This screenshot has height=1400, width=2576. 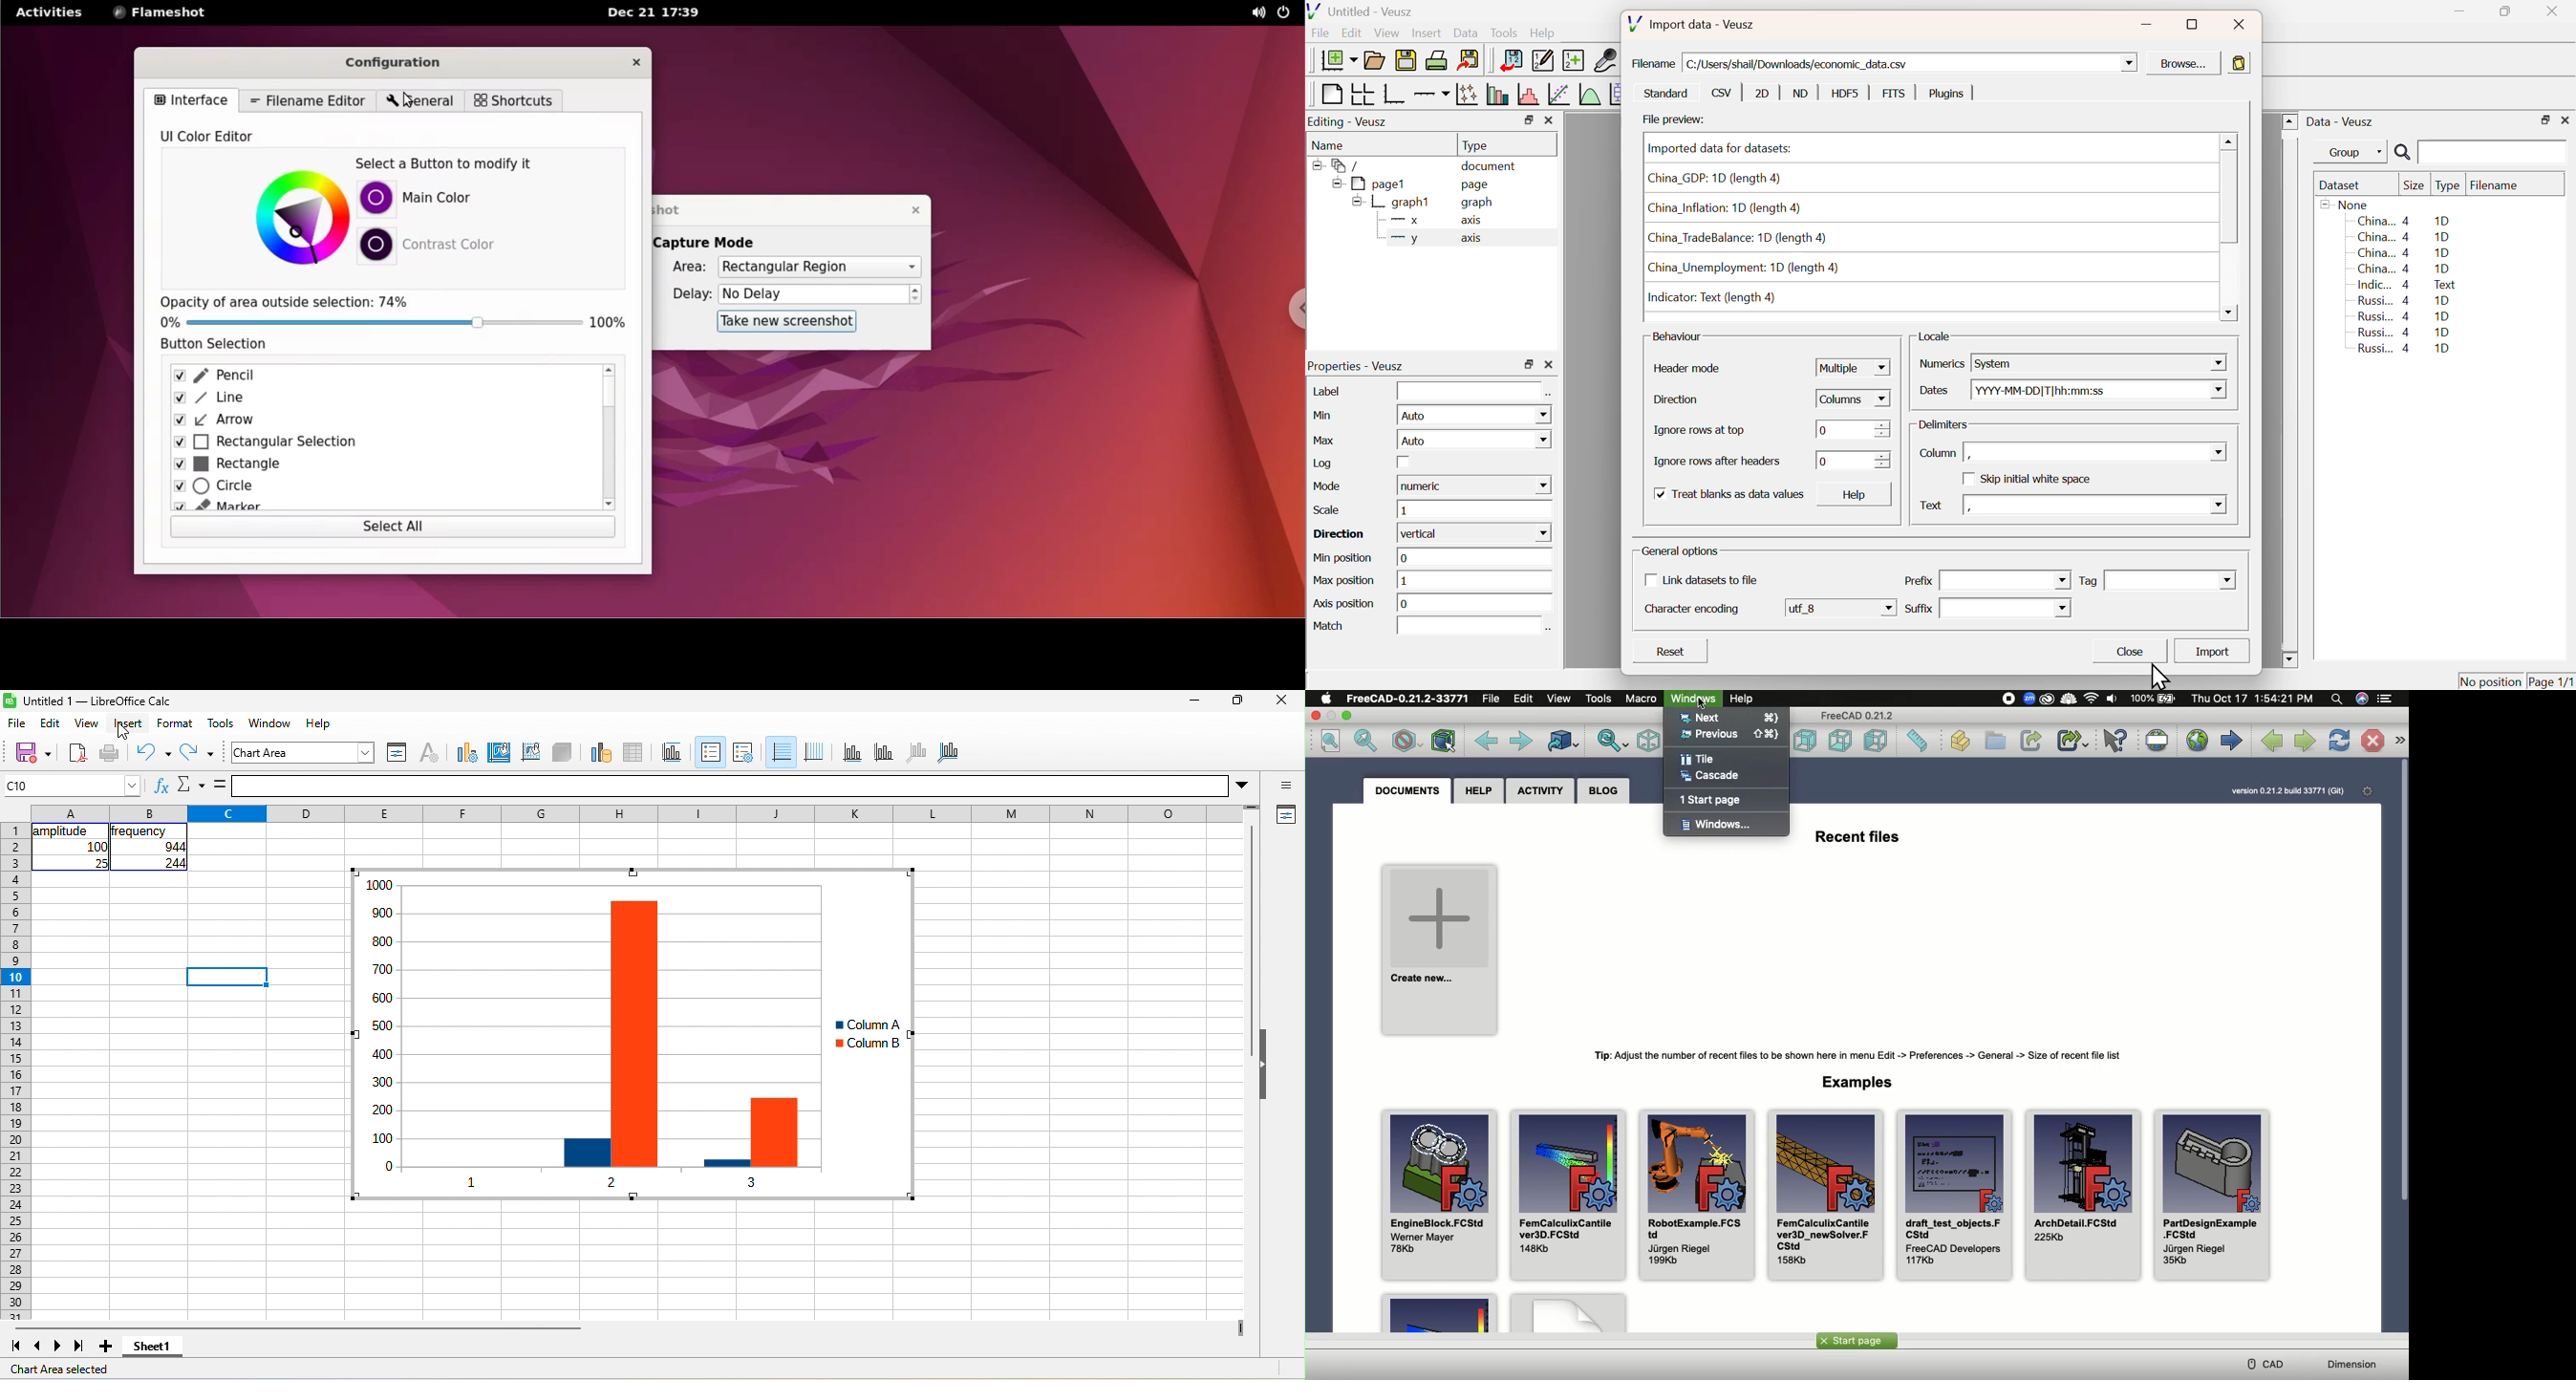 I want to click on Volume, so click(x=2112, y=699).